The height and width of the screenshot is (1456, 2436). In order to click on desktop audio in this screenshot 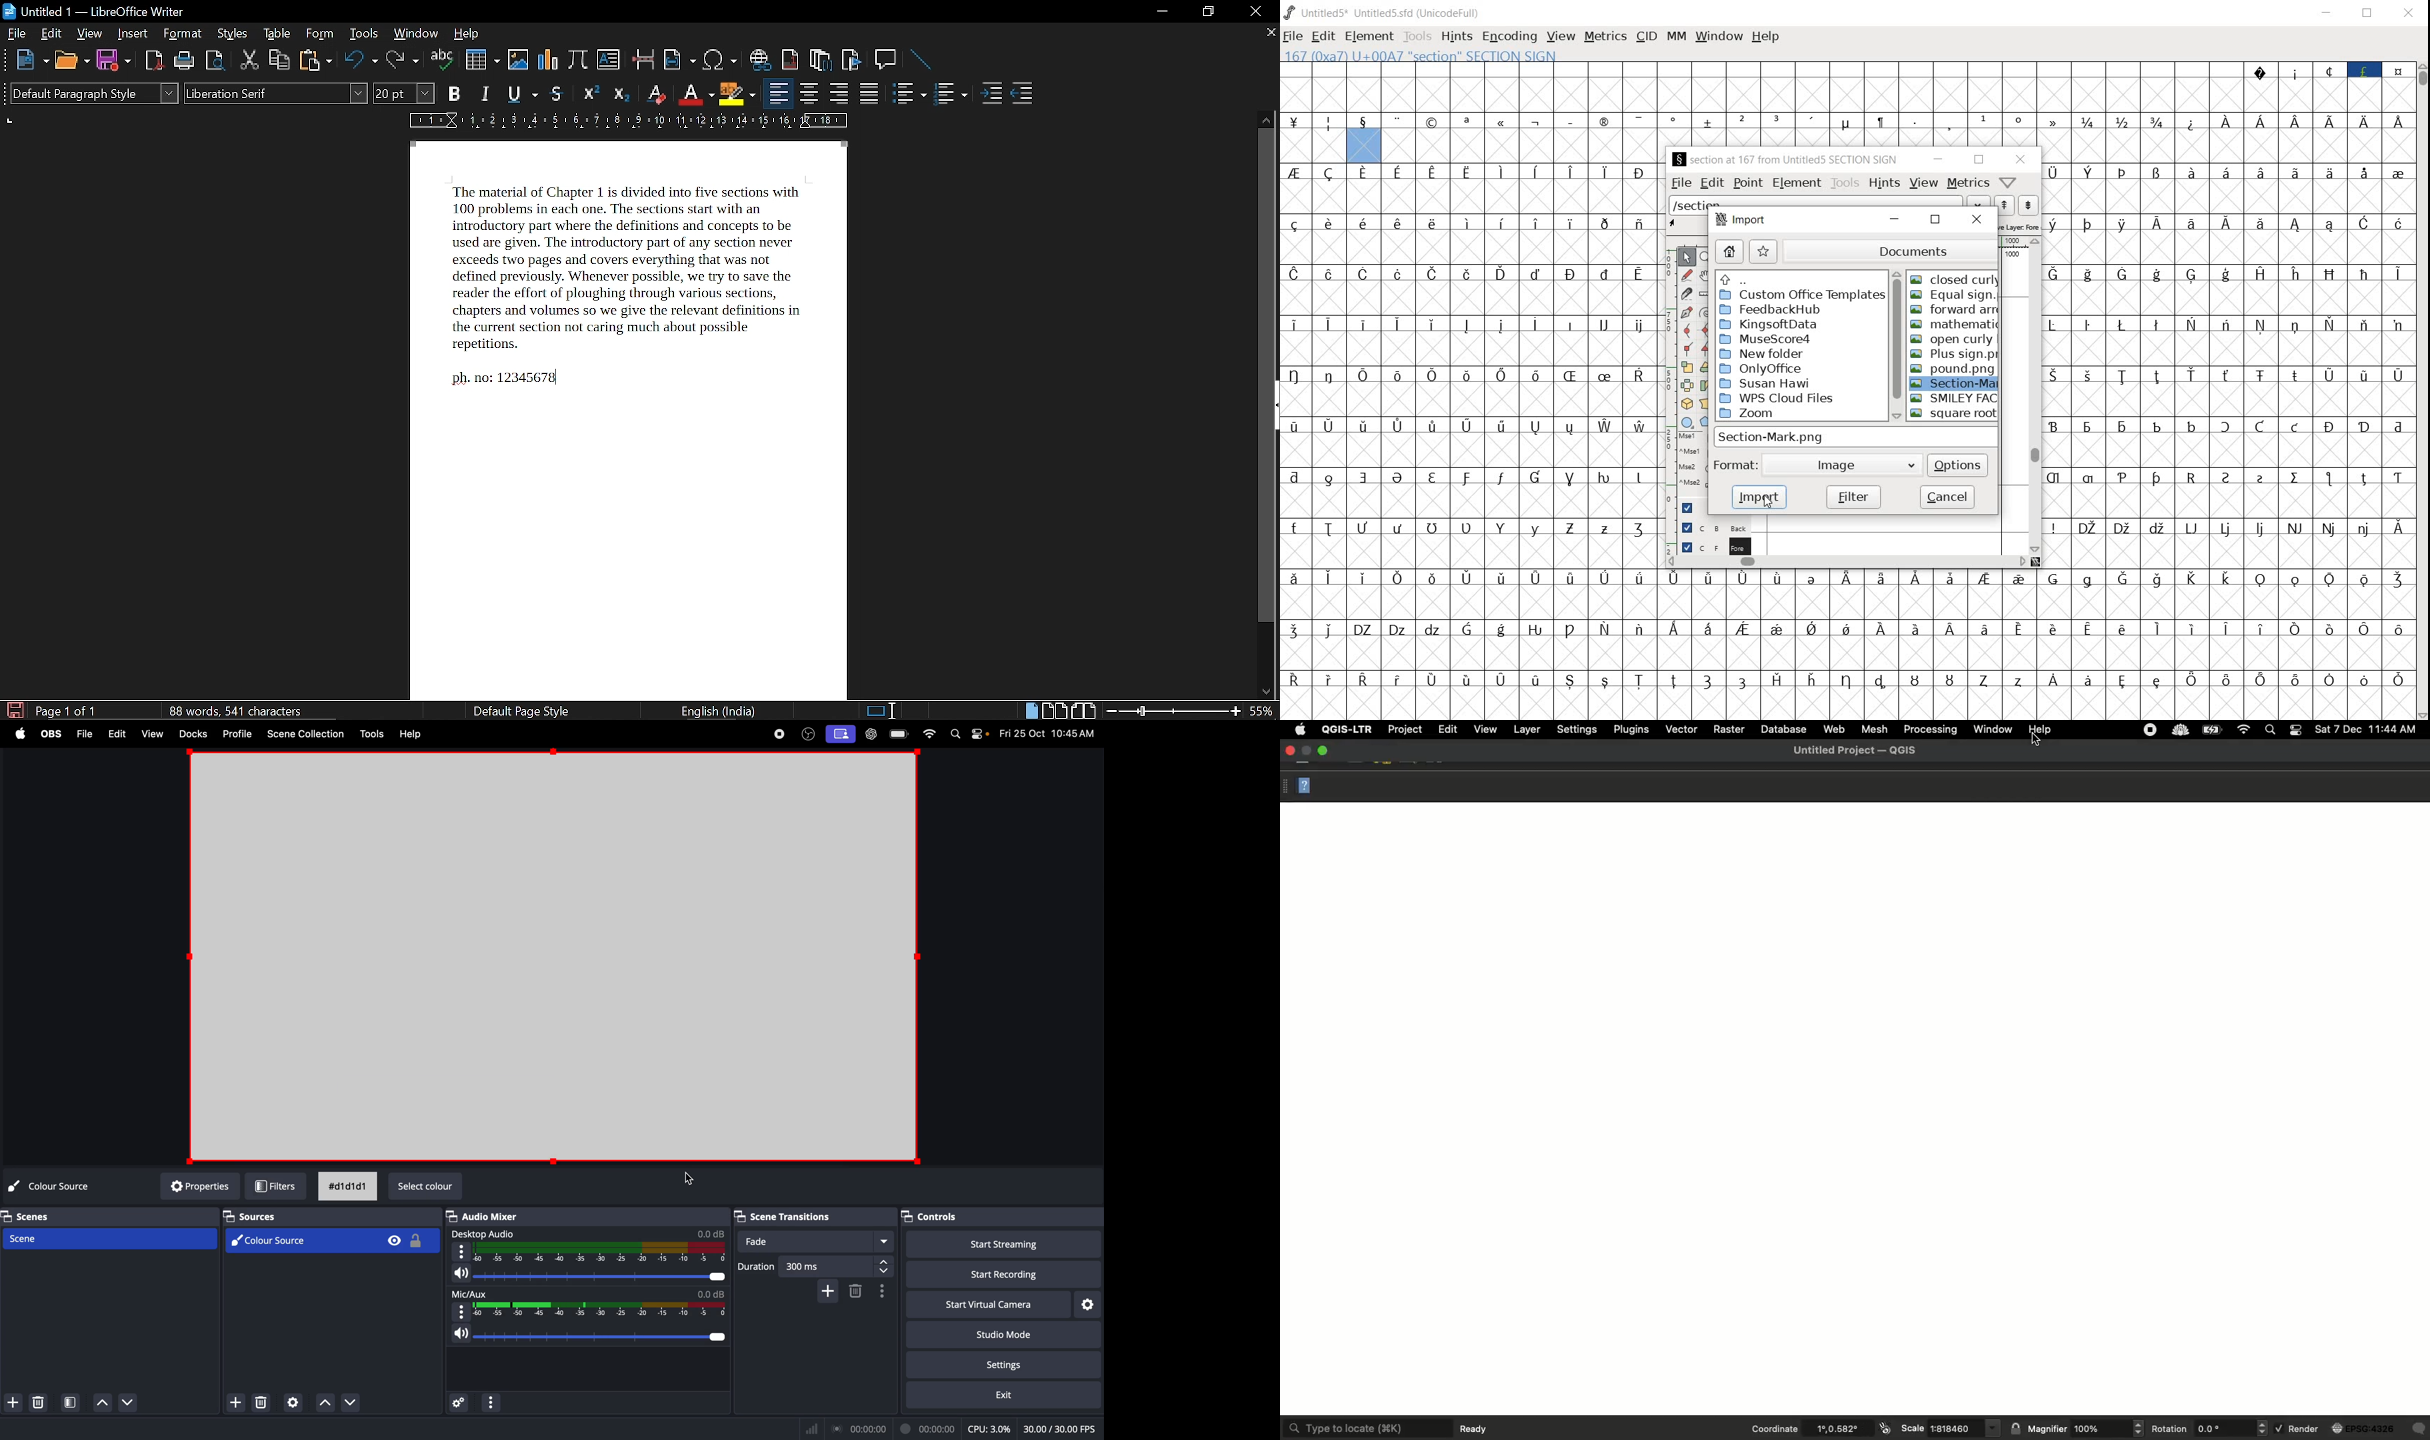, I will do `click(486, 1233)`.